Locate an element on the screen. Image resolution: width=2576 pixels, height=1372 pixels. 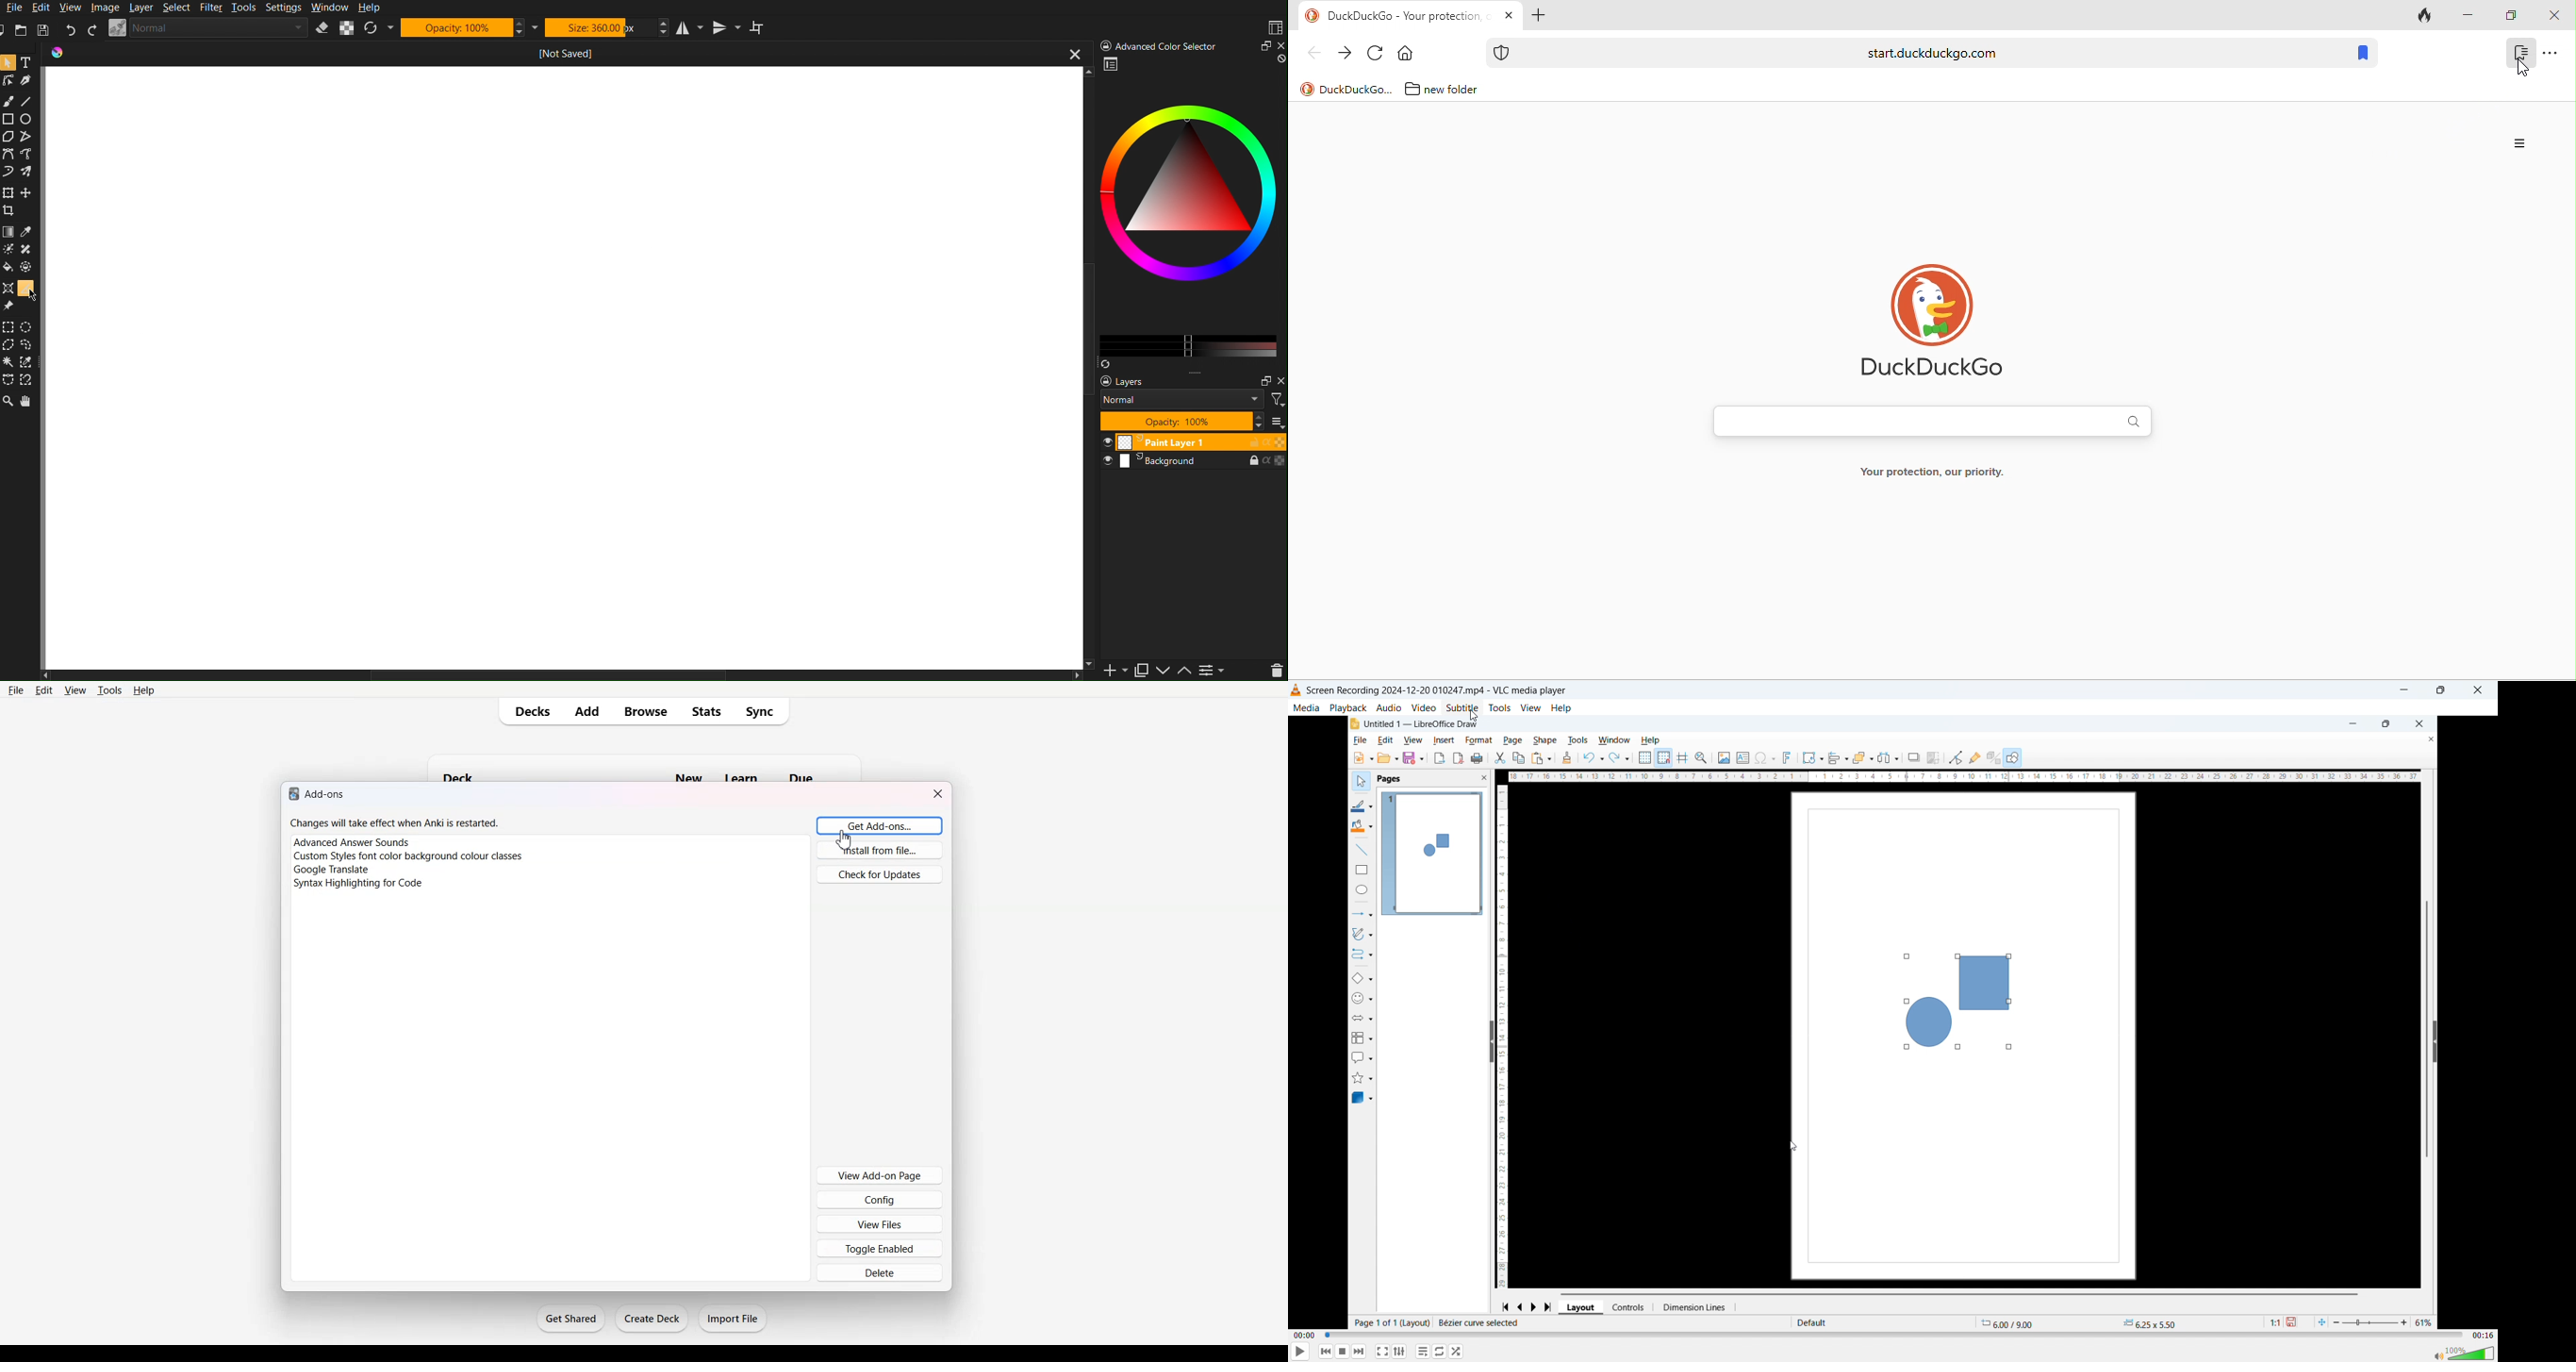
special character is located at coordinates (1766, 758).